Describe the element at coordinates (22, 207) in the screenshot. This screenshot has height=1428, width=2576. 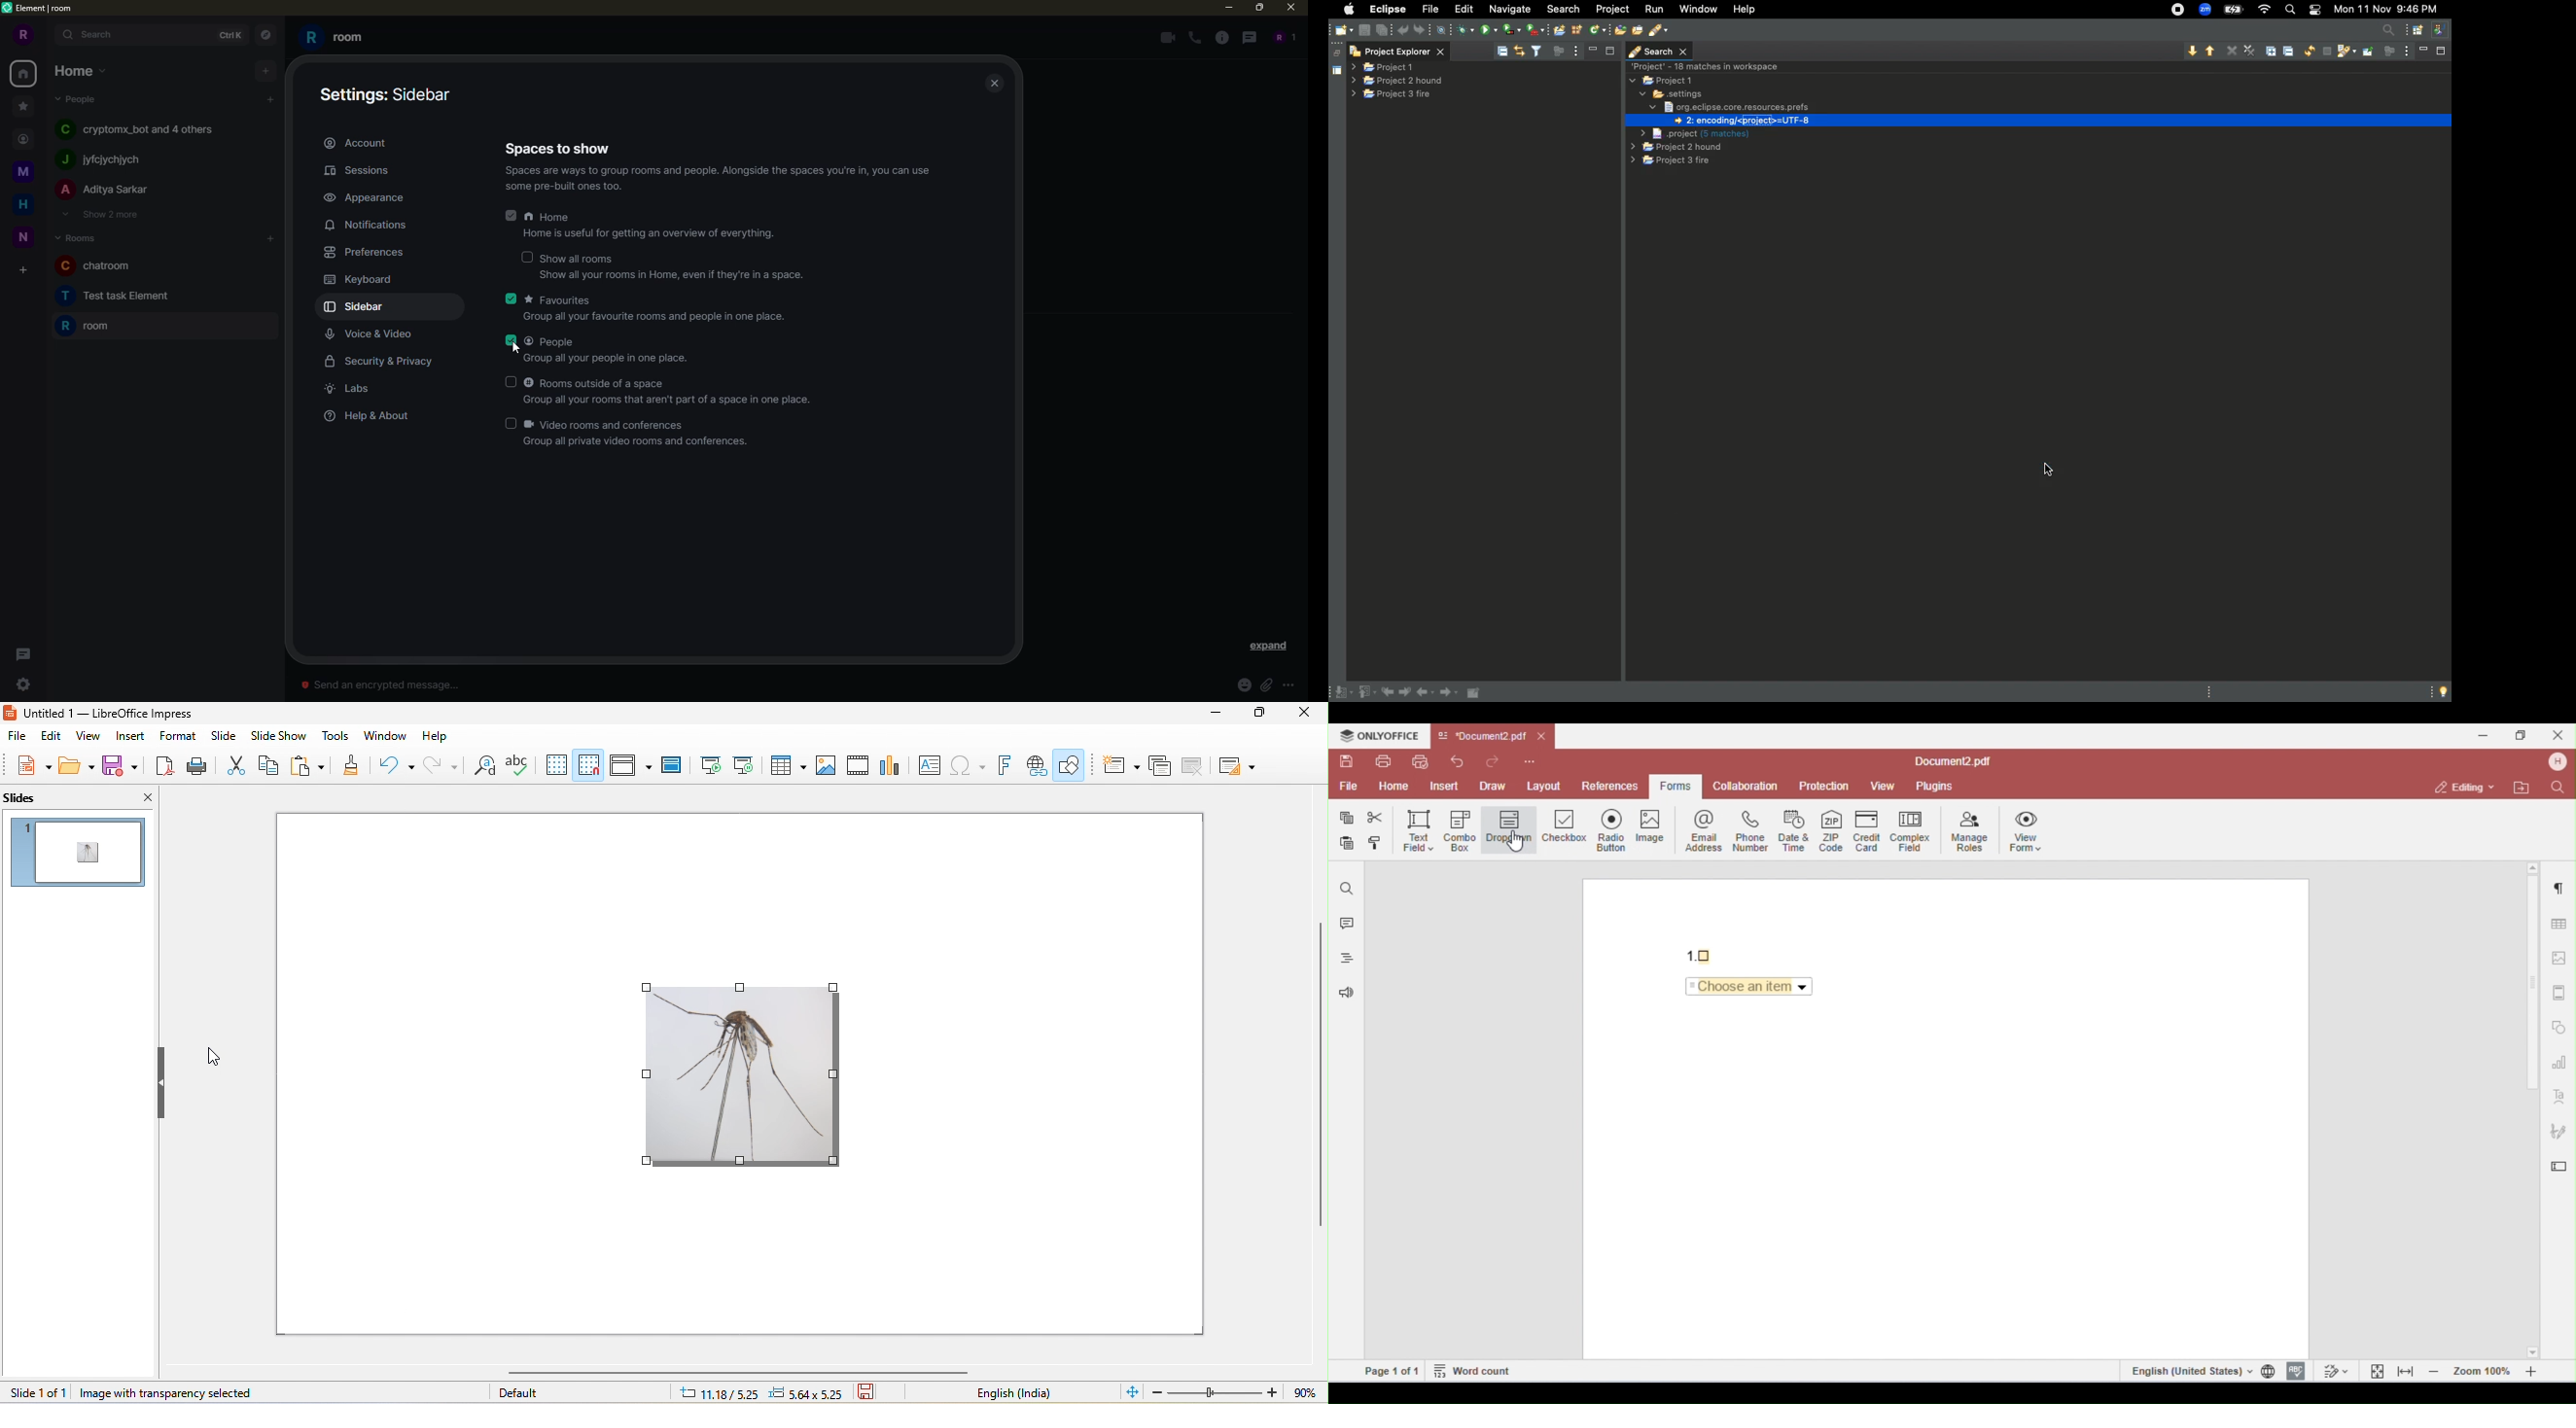
I see `n` at that location.